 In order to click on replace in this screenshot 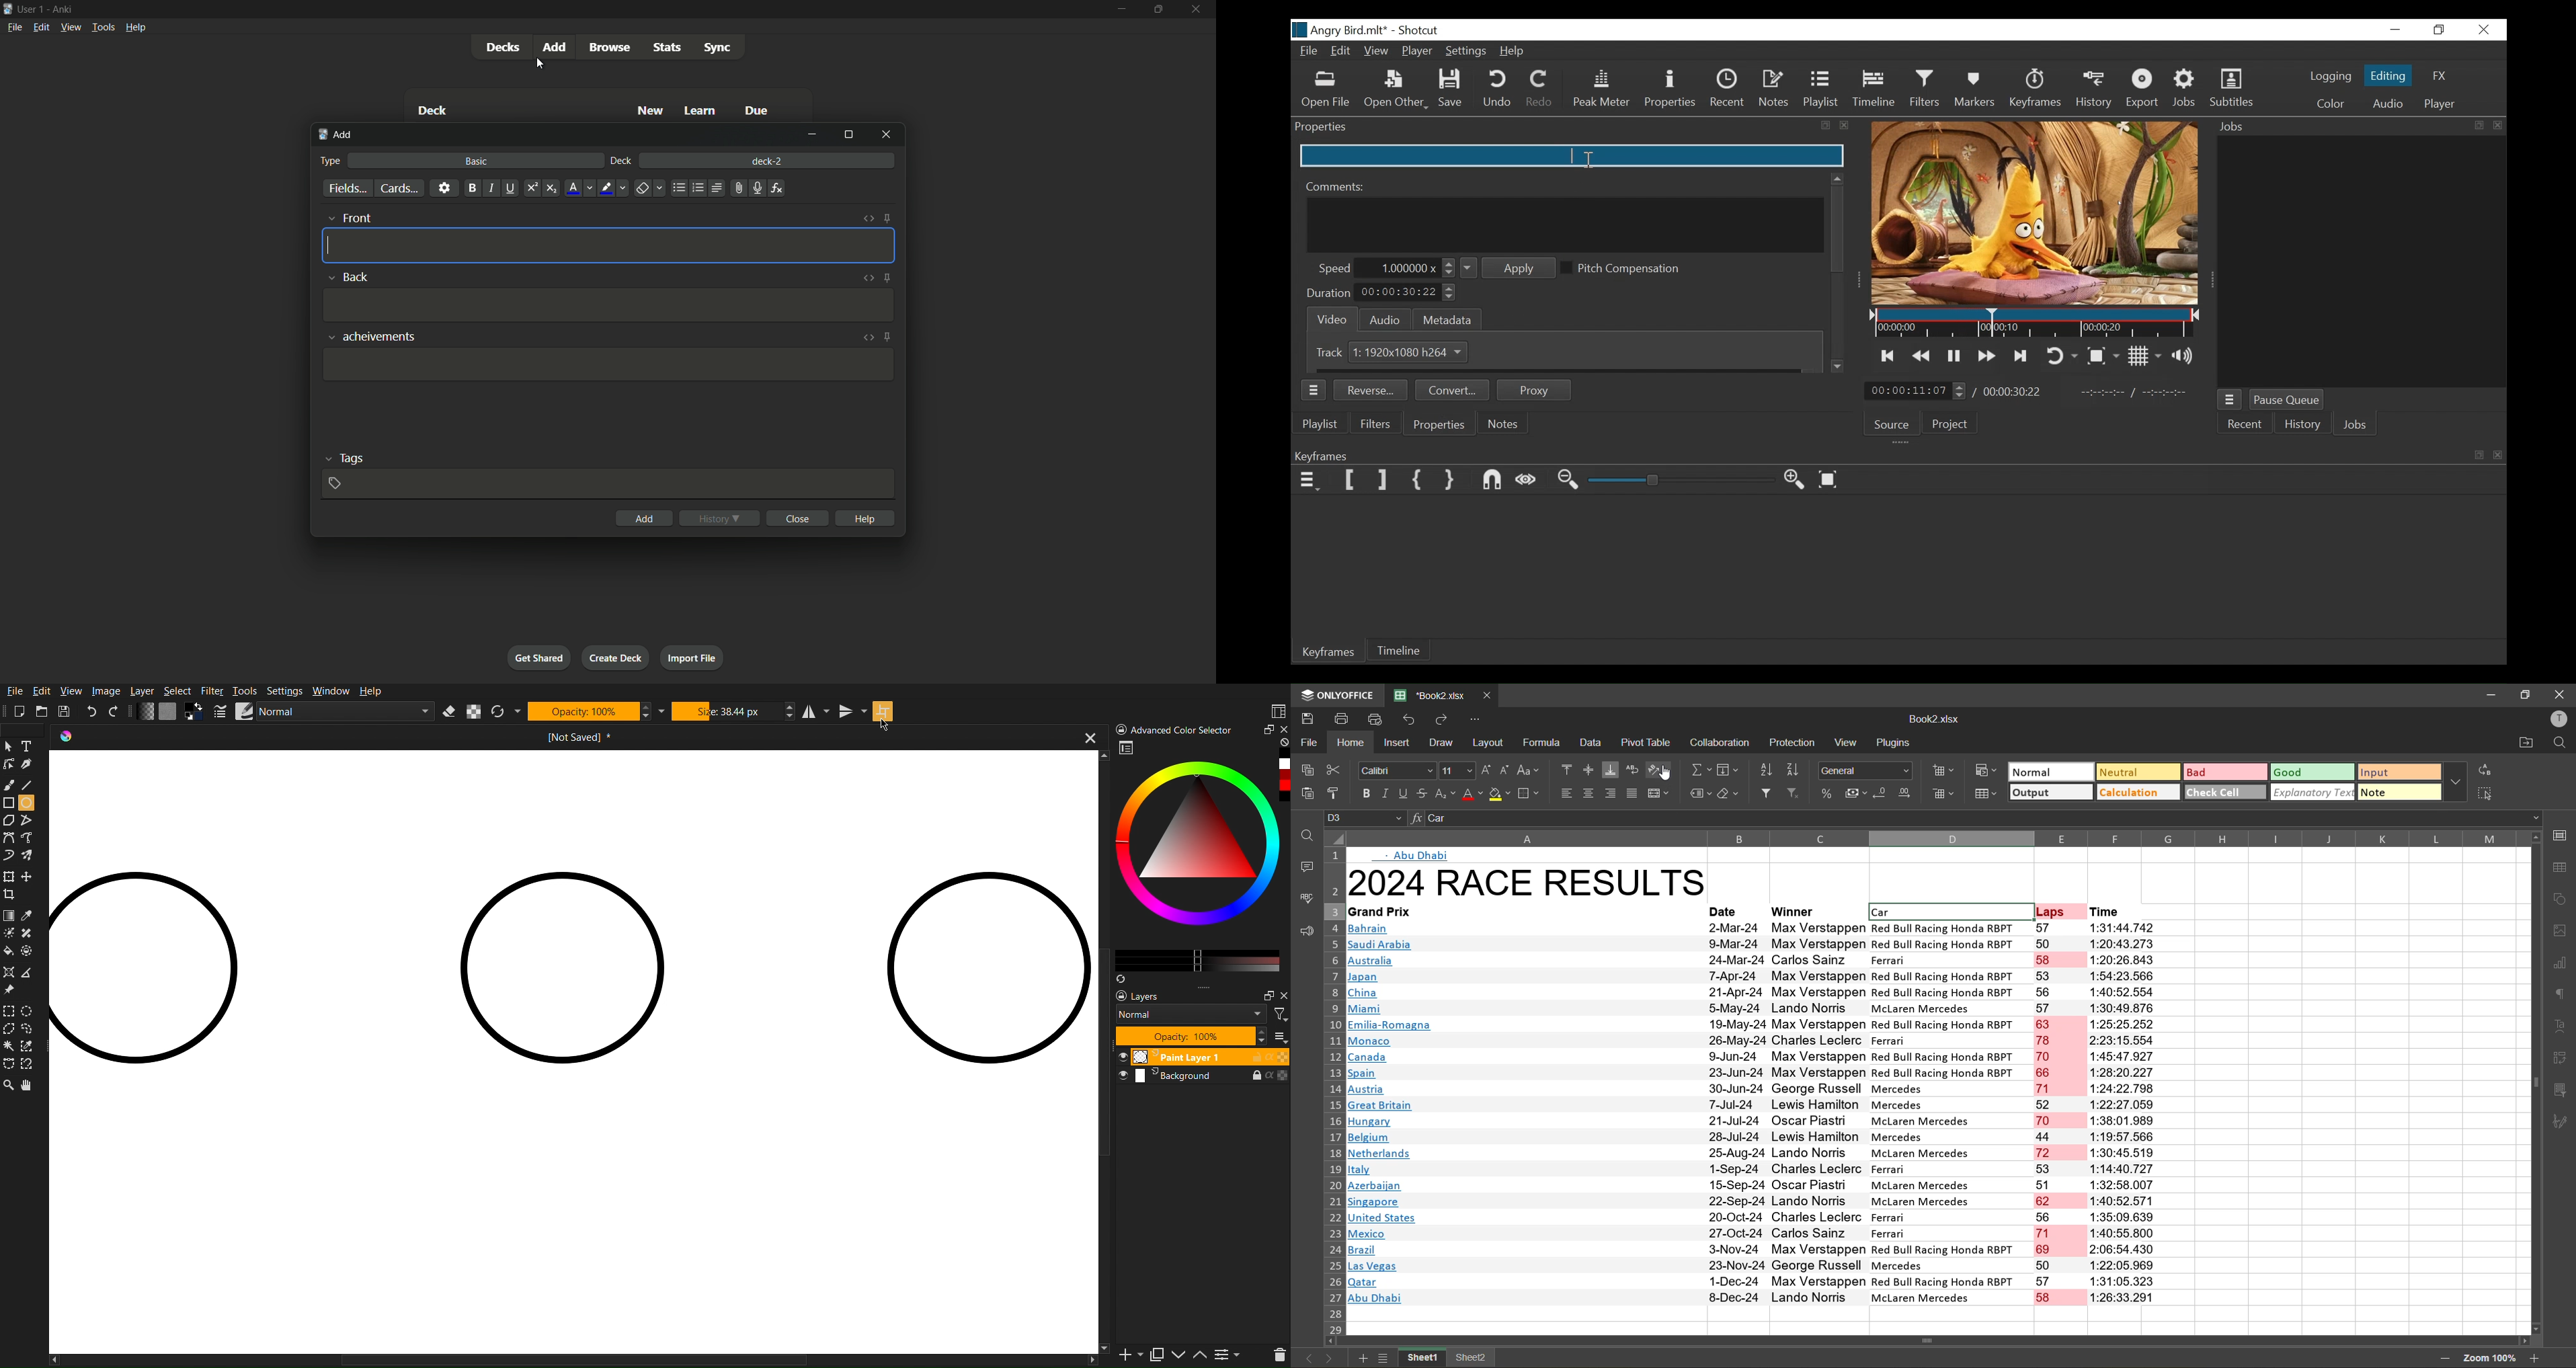, I will do `click(2489, 769)`.